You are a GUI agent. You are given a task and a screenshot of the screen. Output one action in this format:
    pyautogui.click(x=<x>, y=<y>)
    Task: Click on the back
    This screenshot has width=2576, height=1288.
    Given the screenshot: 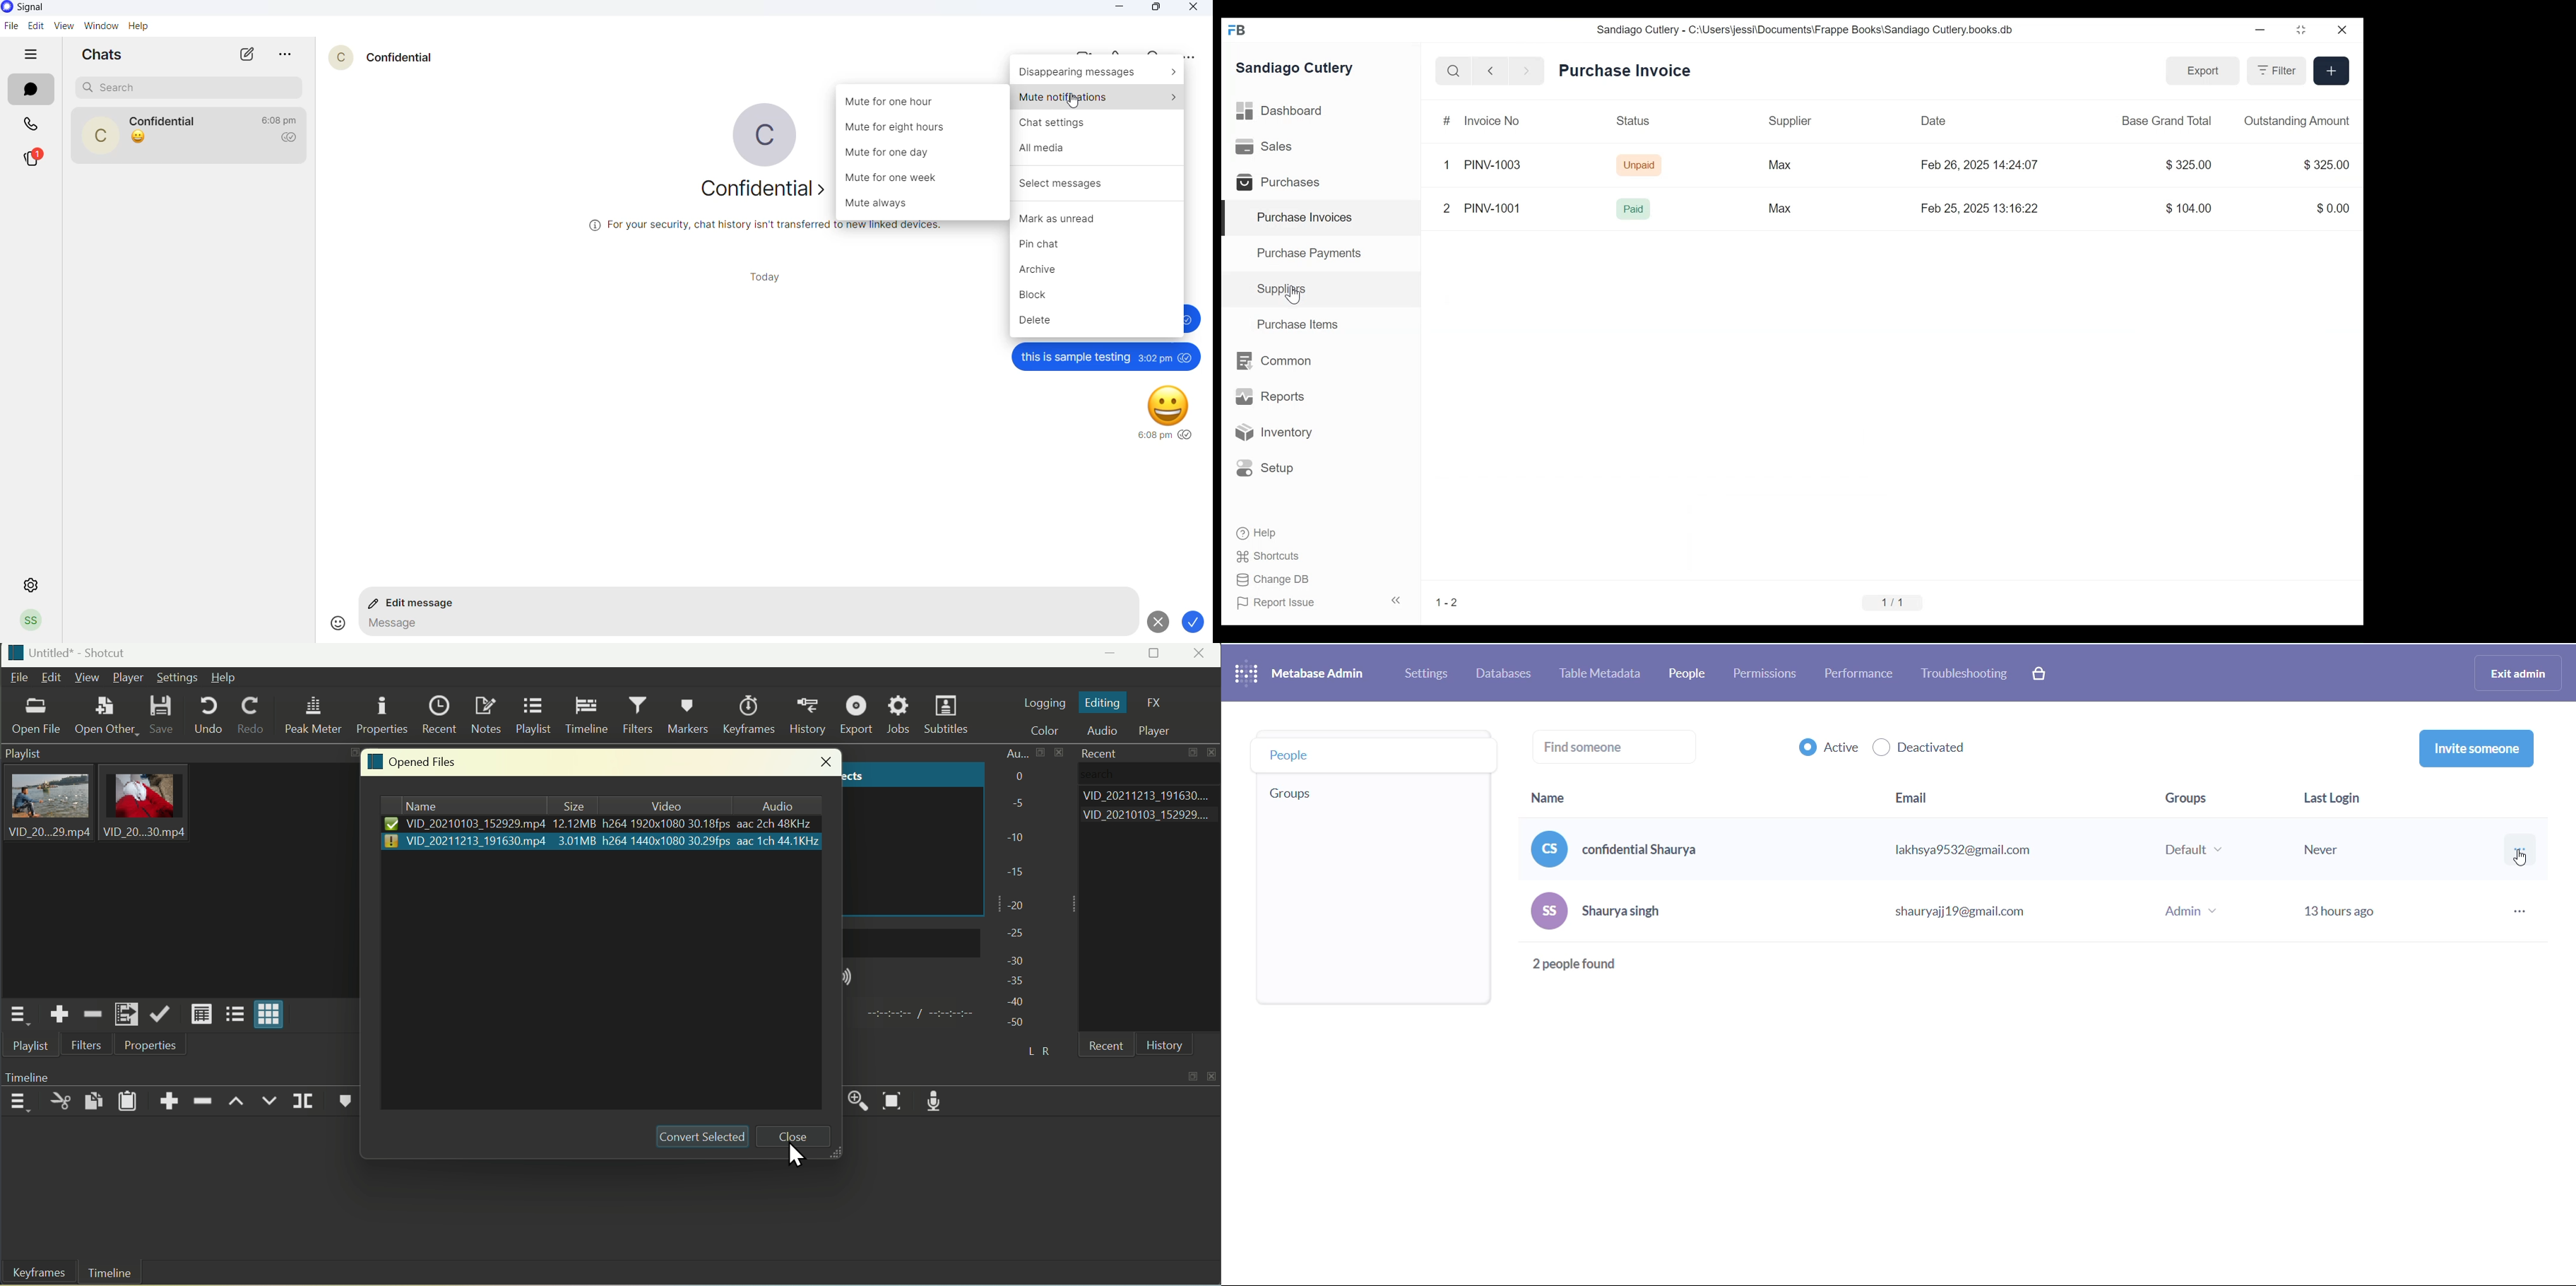 What is the action you would take?
    pyautogui.click(x=1494, y=70)
    